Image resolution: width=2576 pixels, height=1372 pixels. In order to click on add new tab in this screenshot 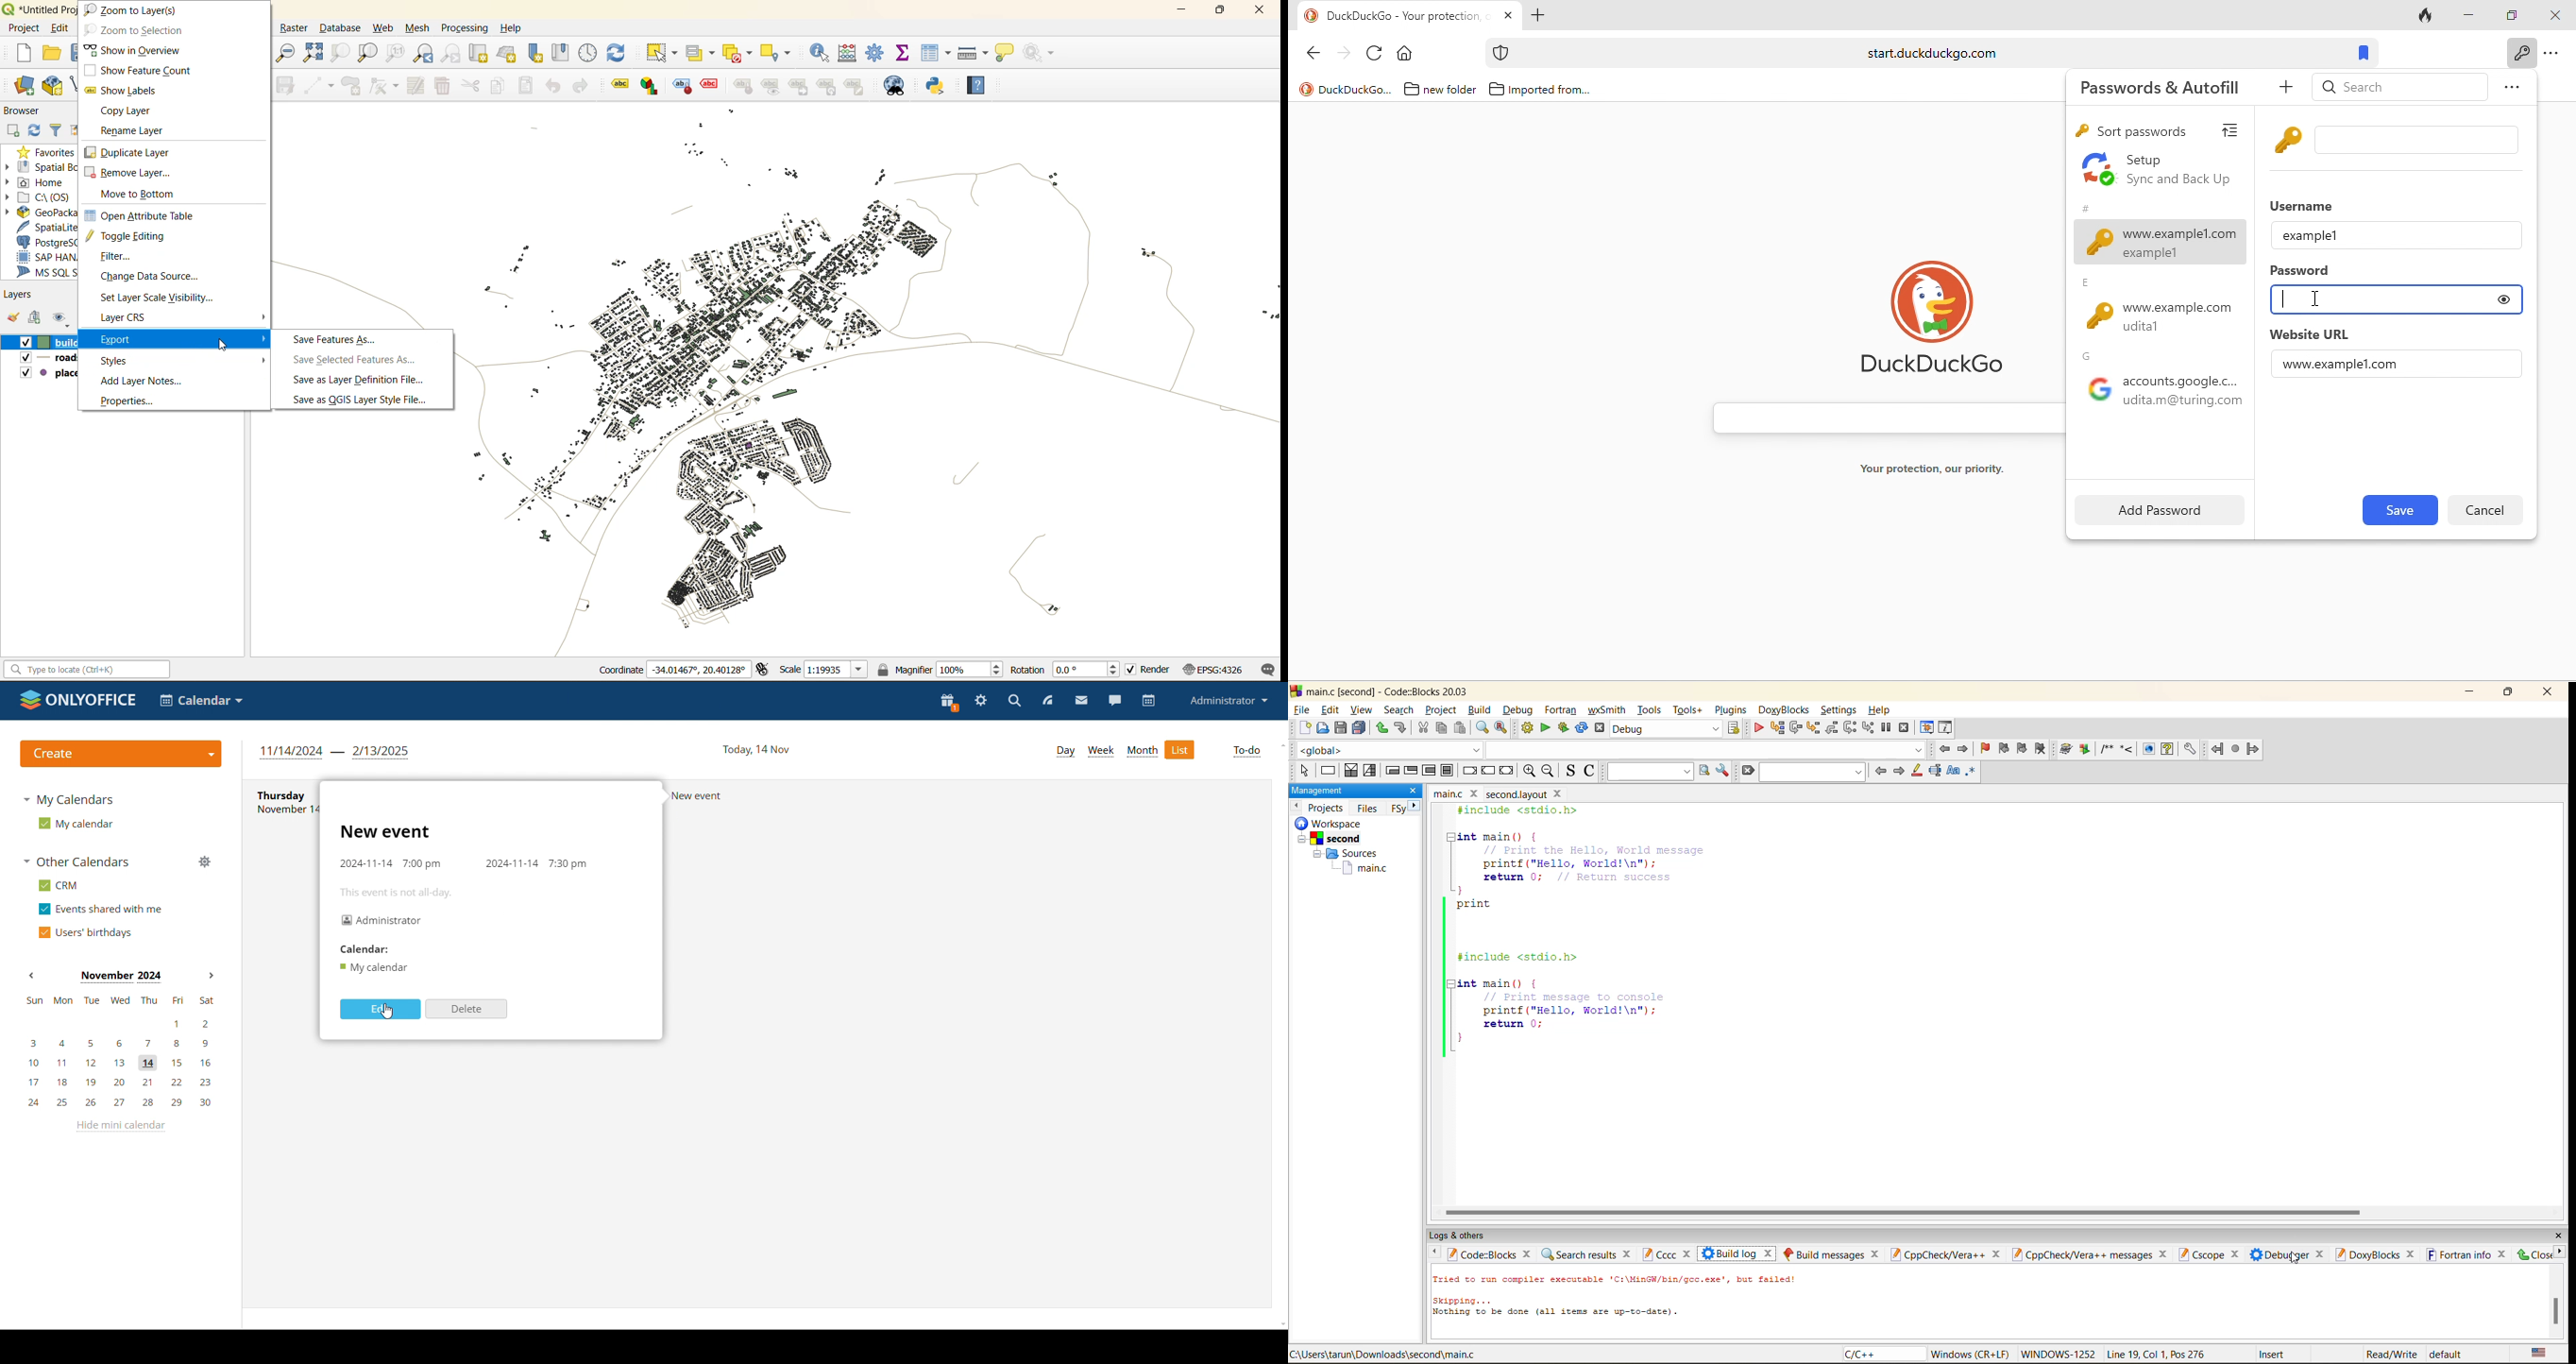, I will do `click(1540, 15)`.